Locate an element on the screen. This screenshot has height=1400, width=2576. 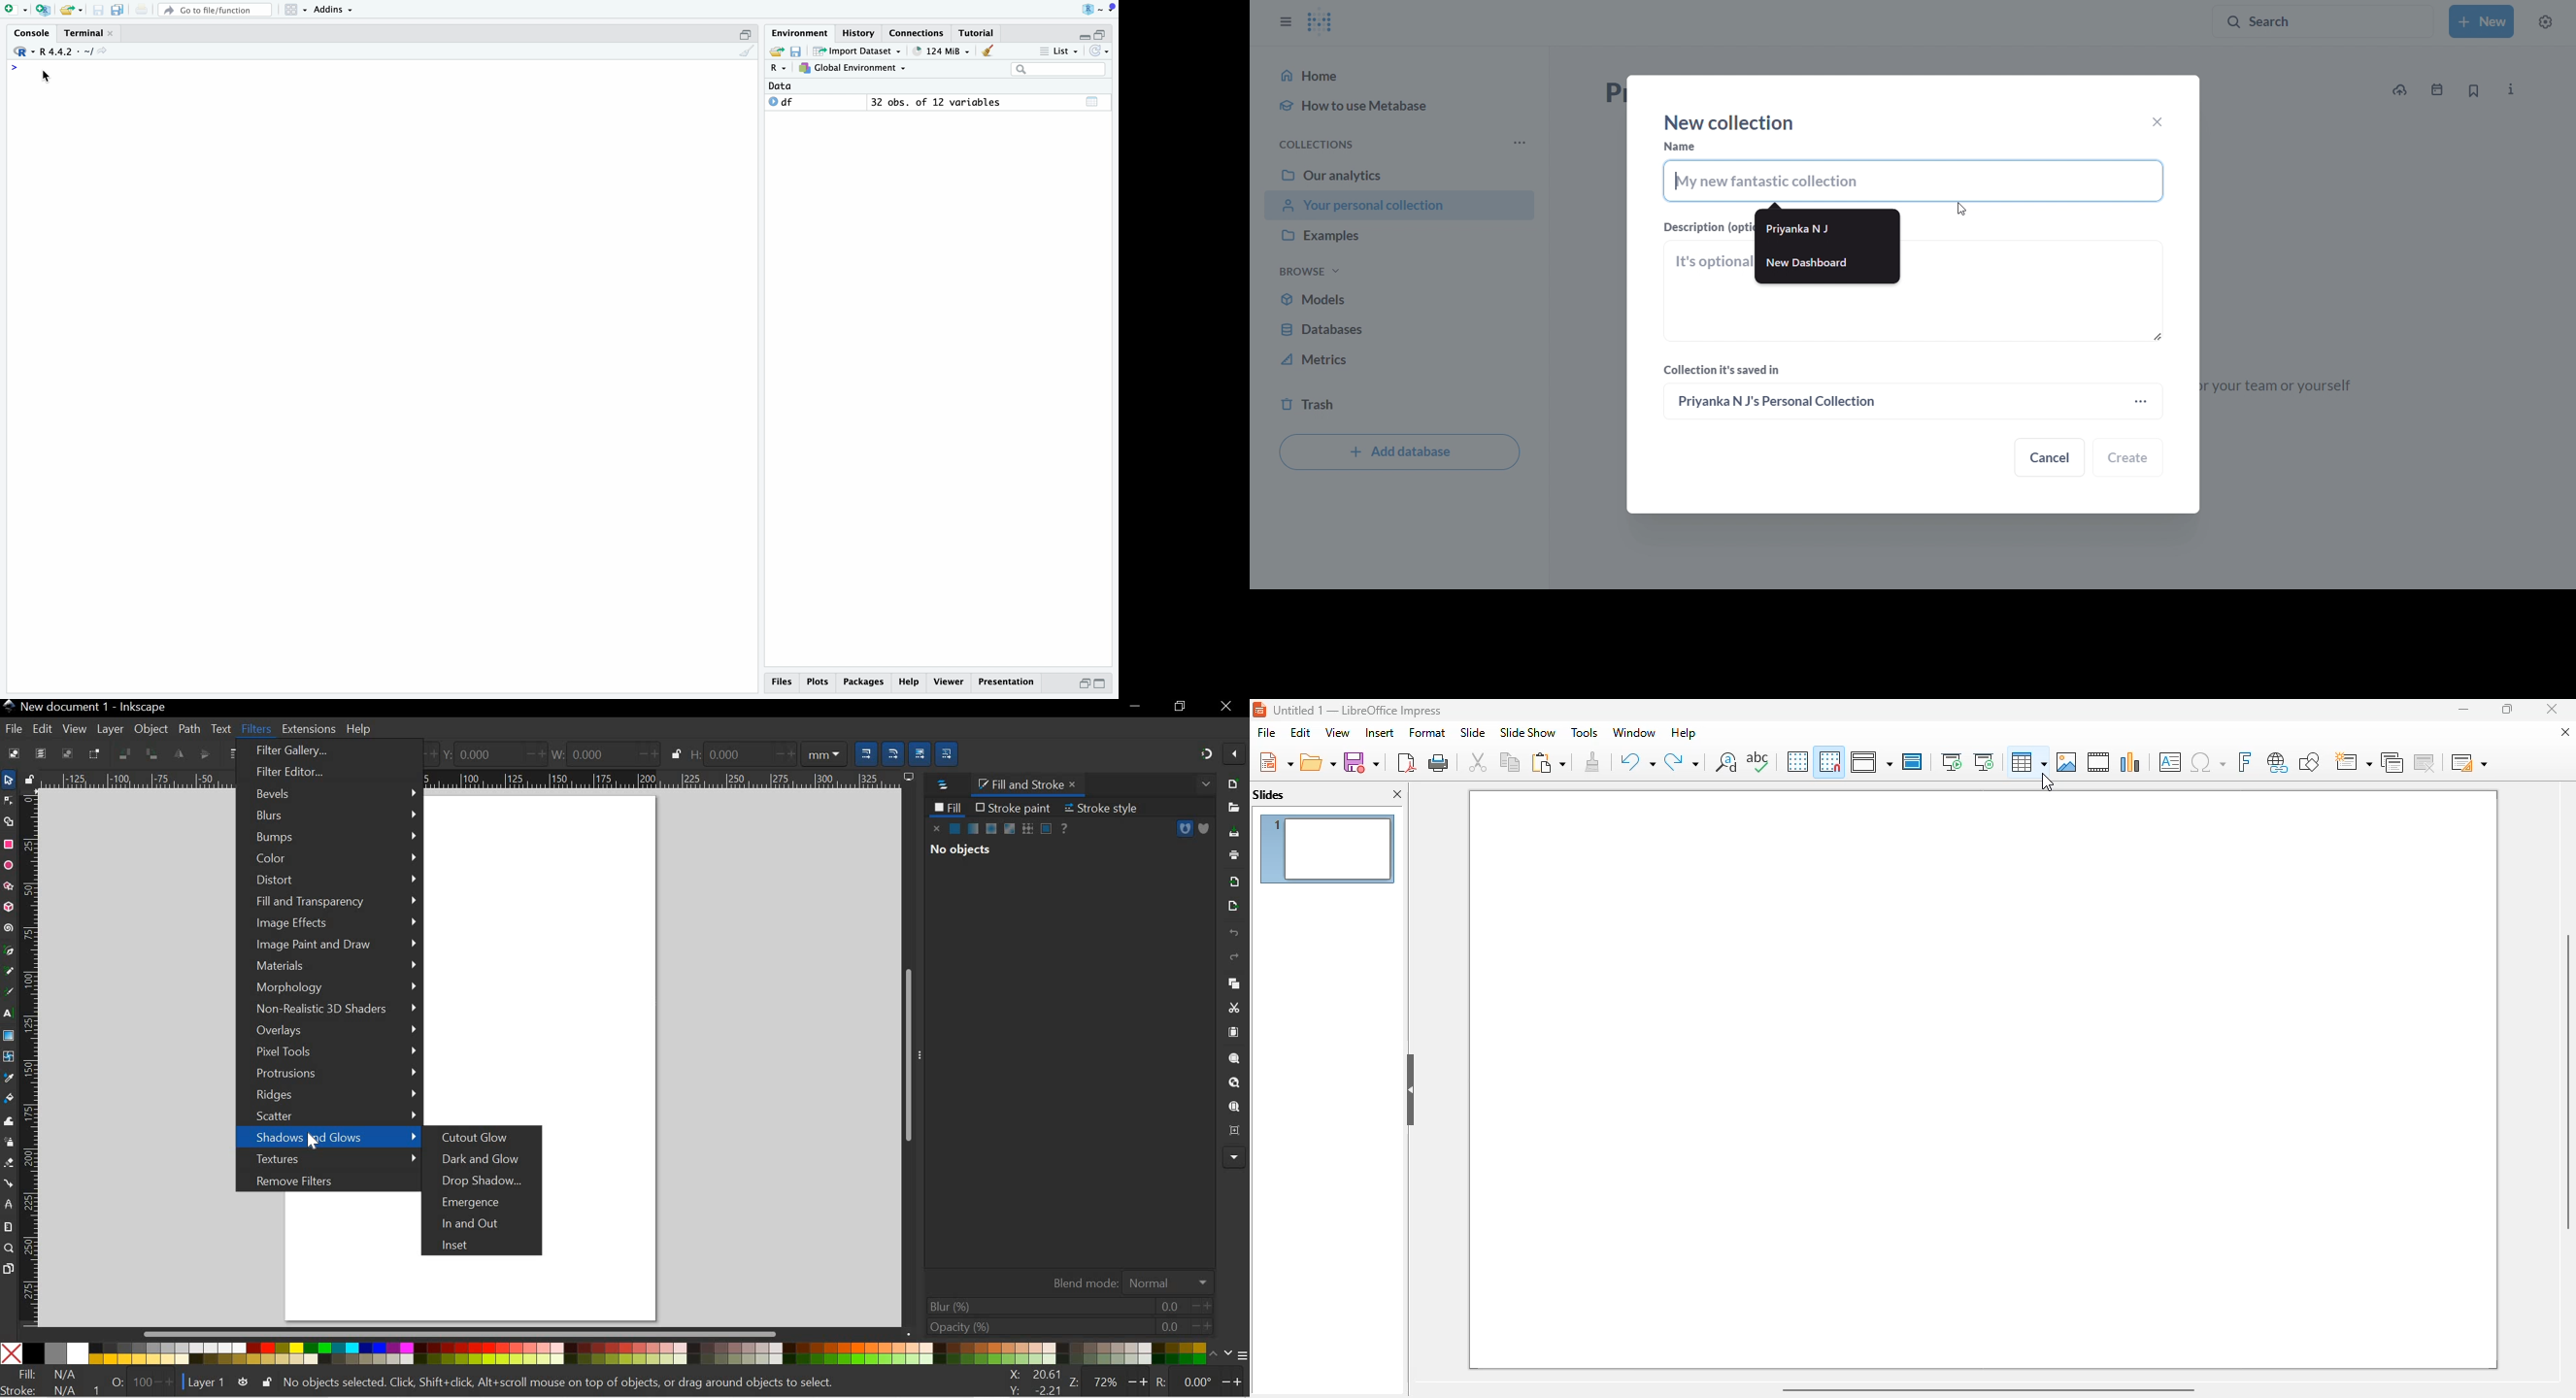
share folder as is located at coordinates (71, 10).